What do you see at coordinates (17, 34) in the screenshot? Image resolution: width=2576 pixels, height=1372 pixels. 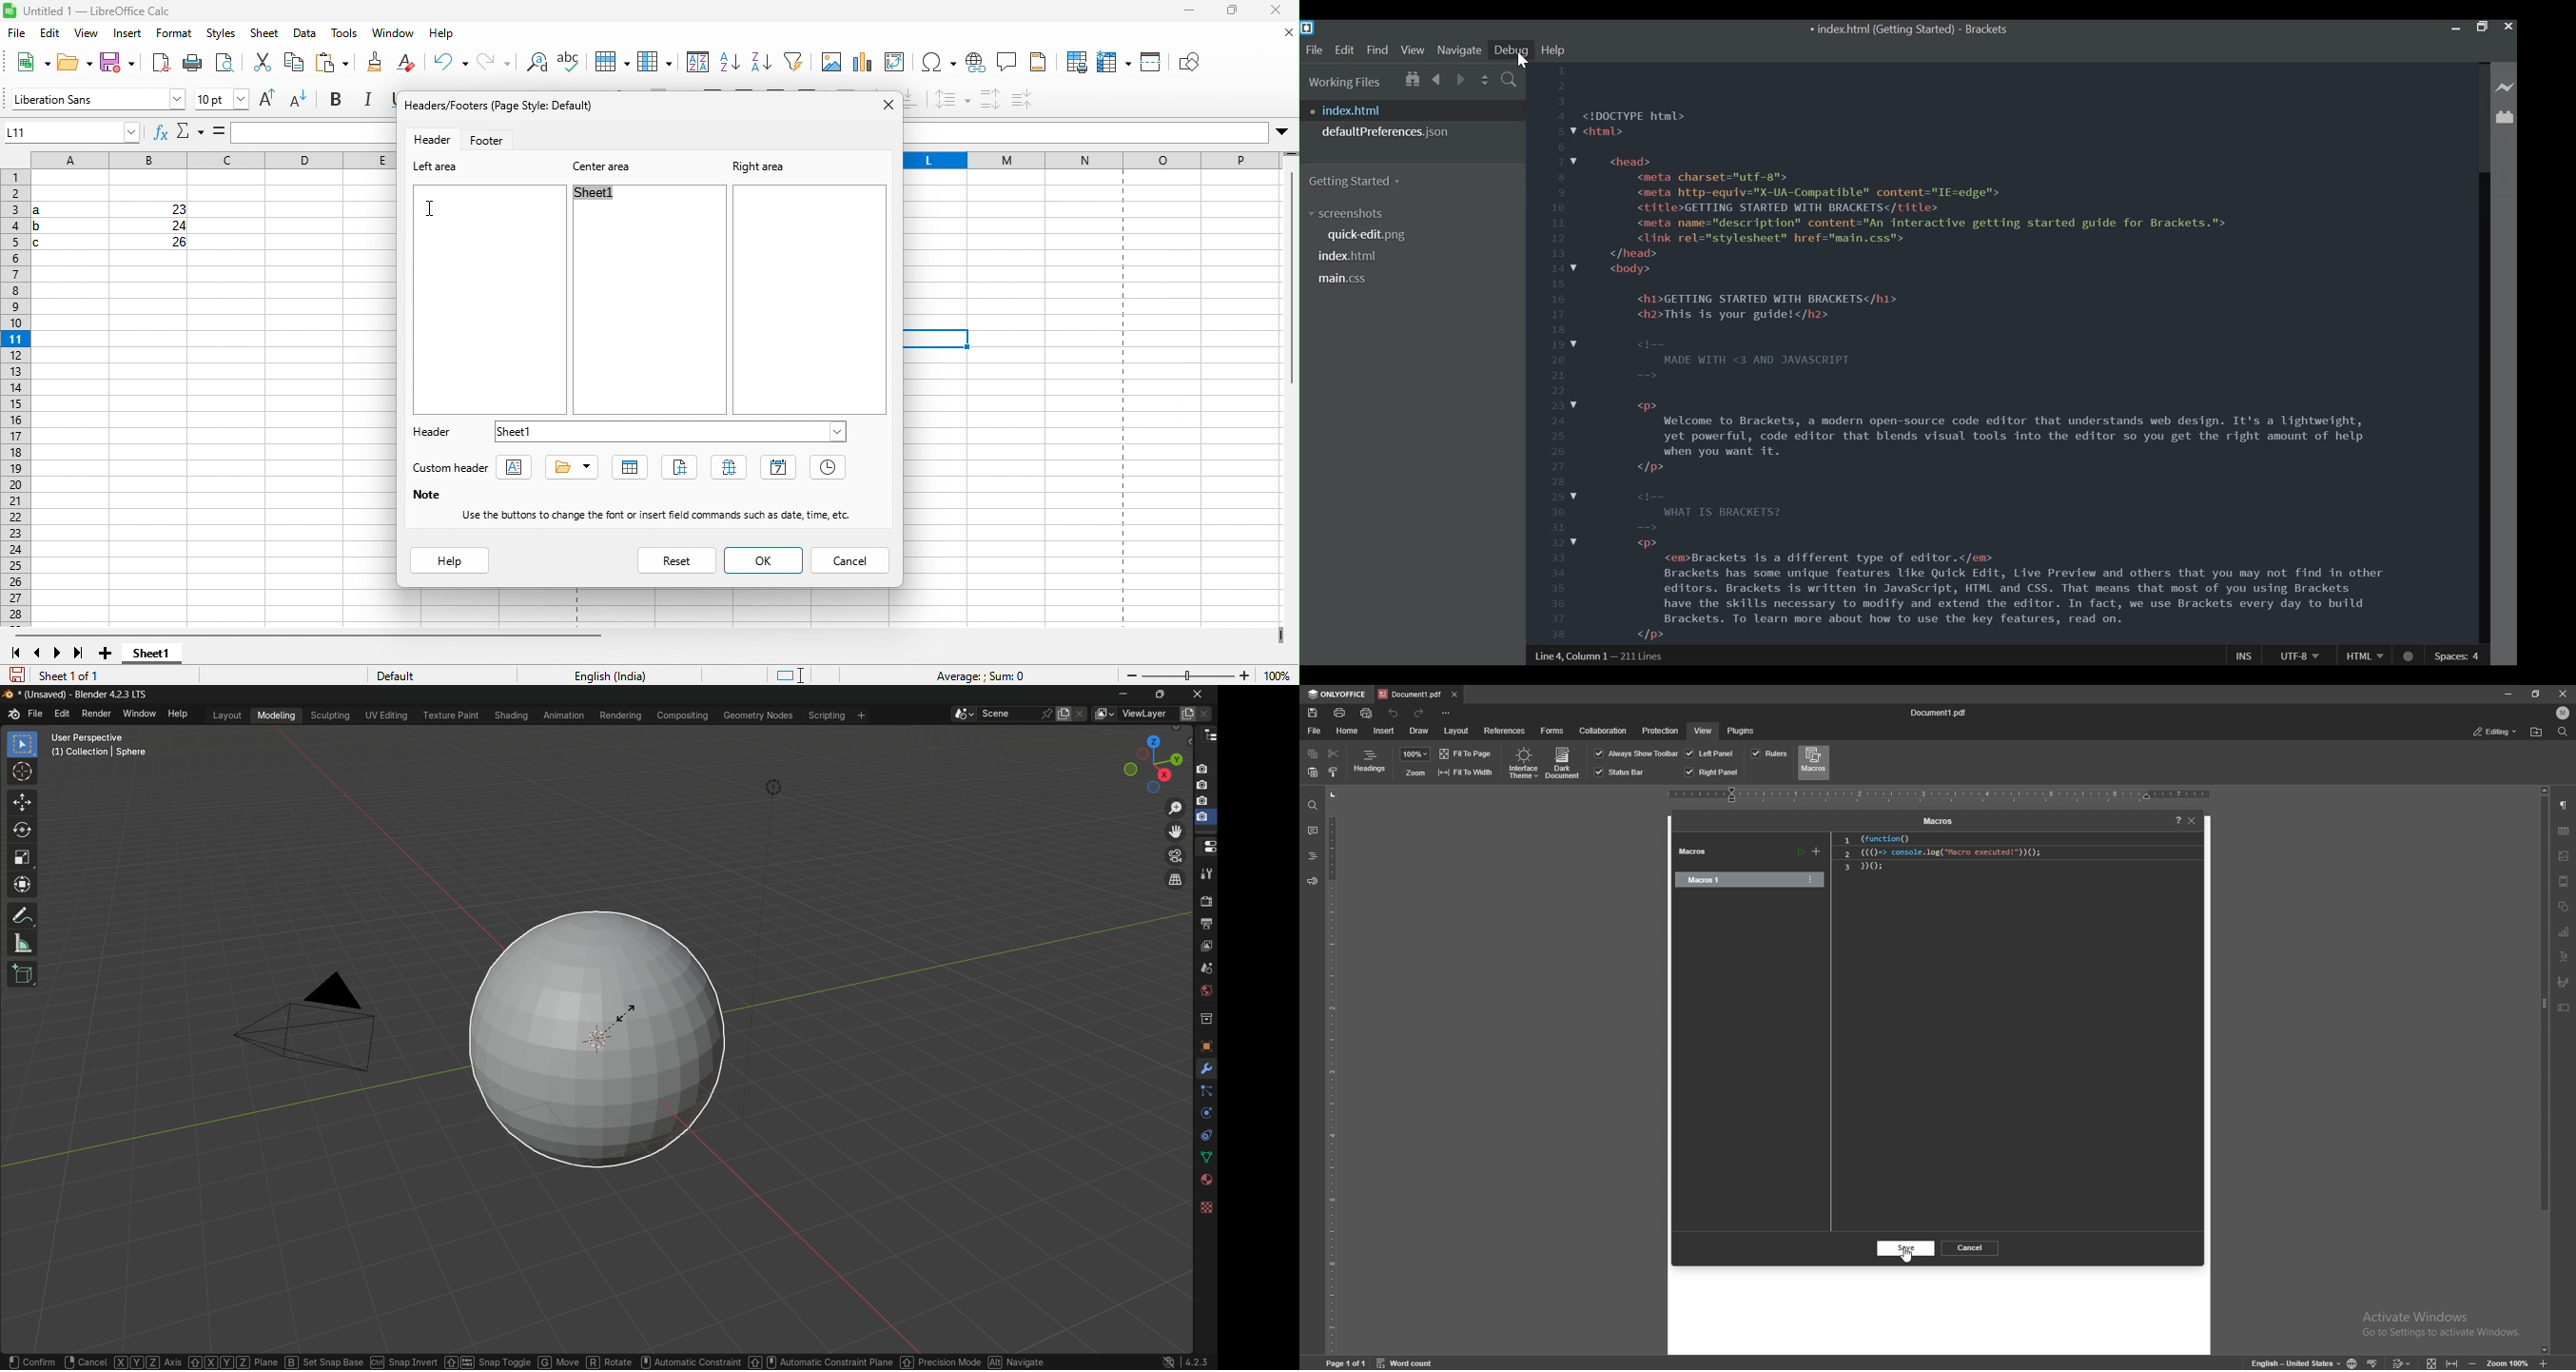 I see `file` at bounding box center [17, 34].